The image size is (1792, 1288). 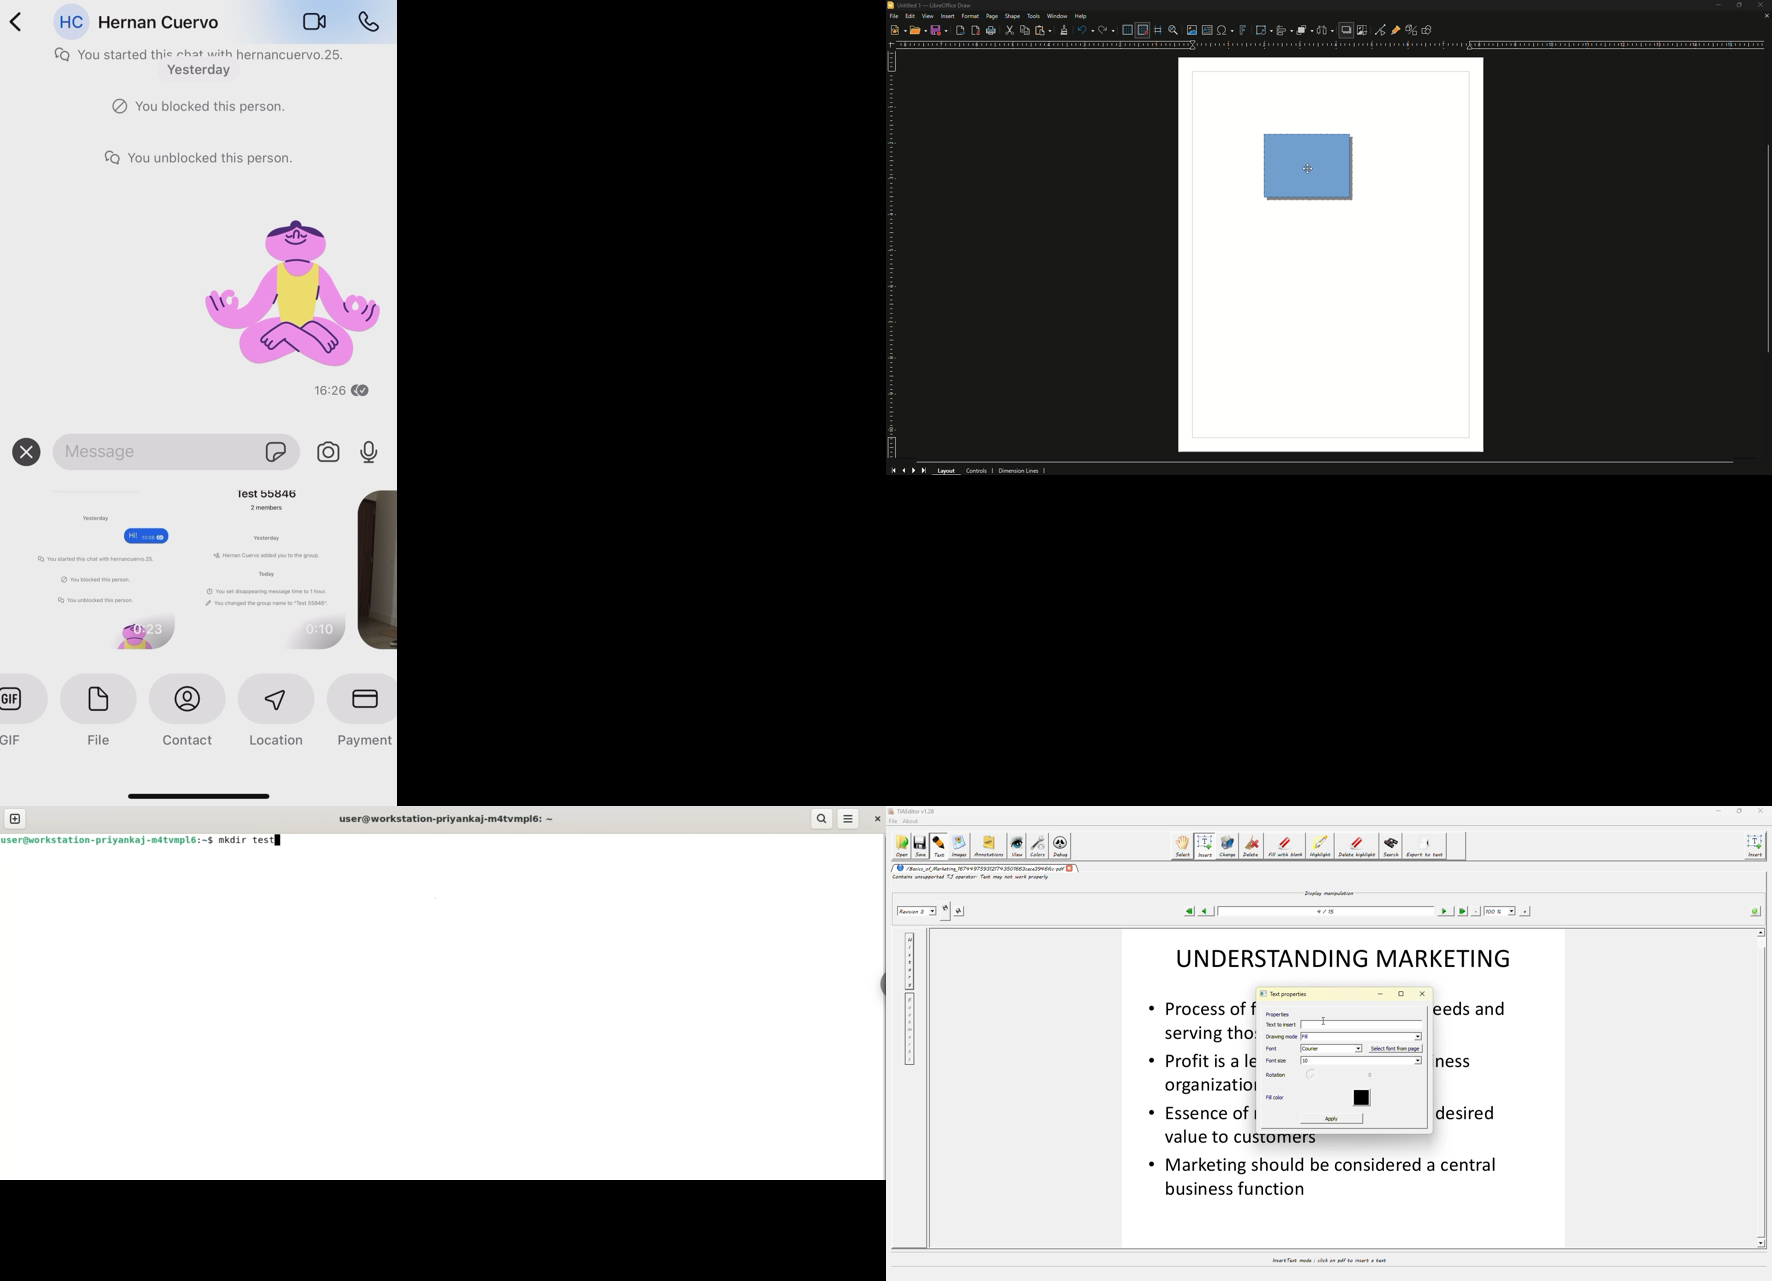 I want to click on Cut, so click(x=1010, y=31).